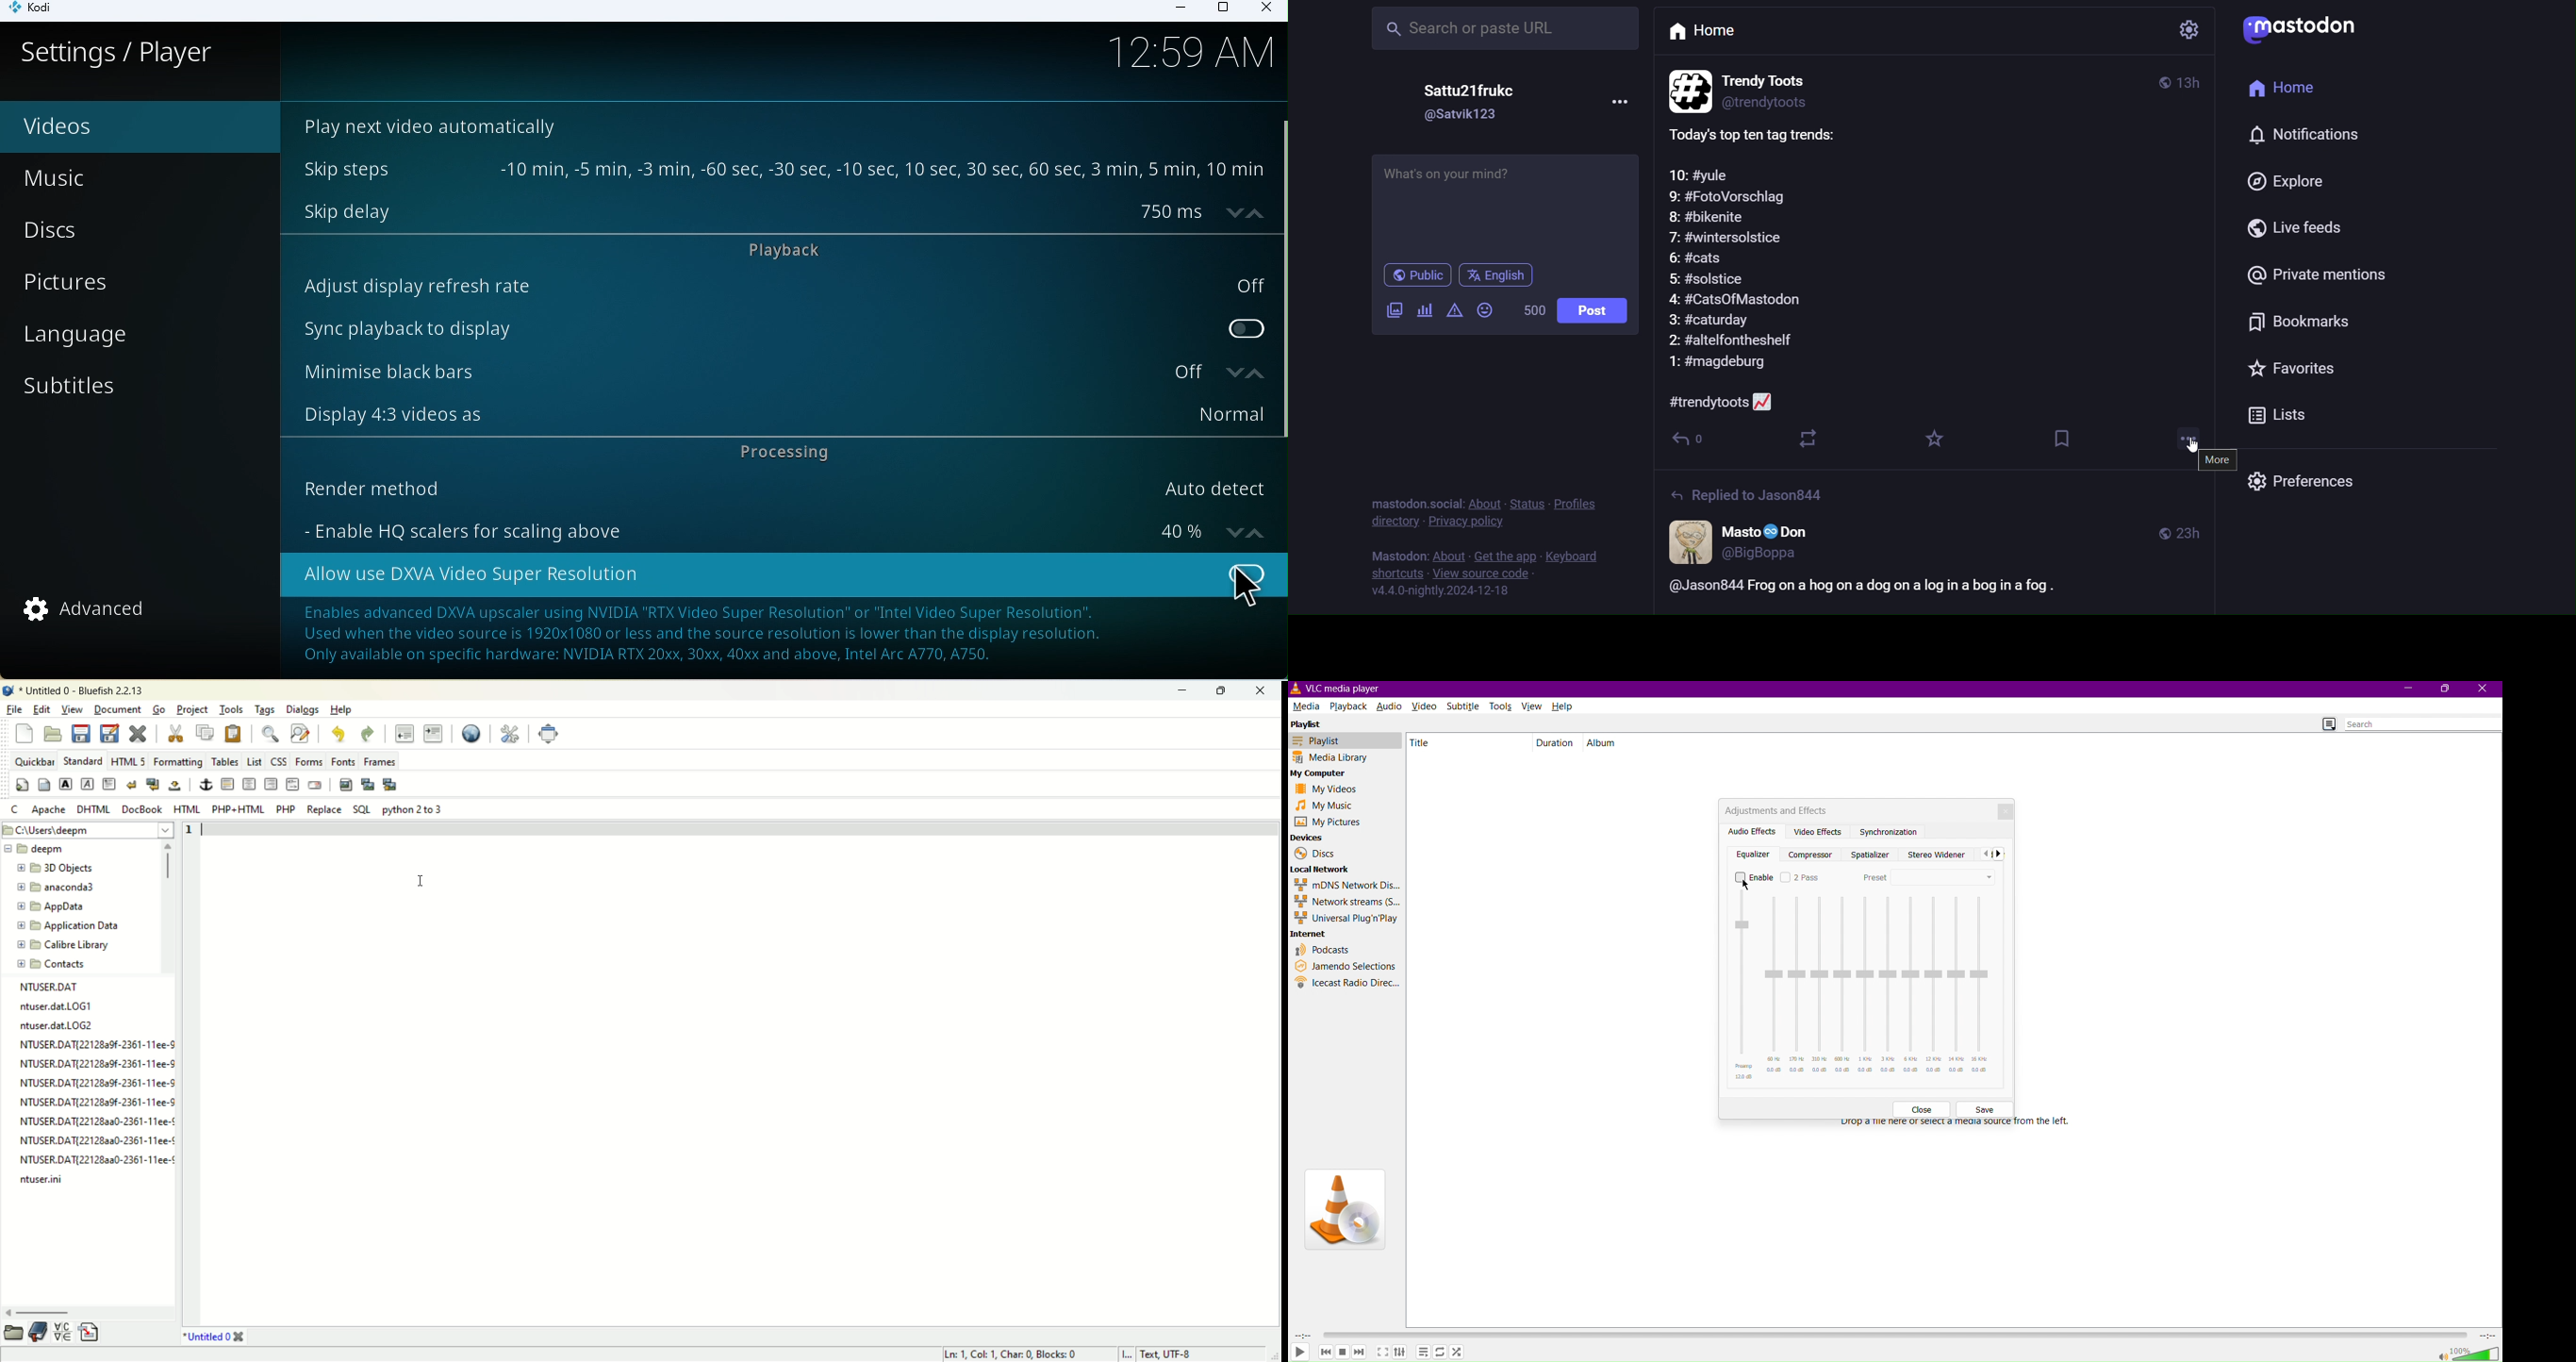 This screenshot has width=2576, height=1372. What do you see at coordinates (2002, 854) in the screenshot?
I see `Front` at bounding box center [2002, 854].